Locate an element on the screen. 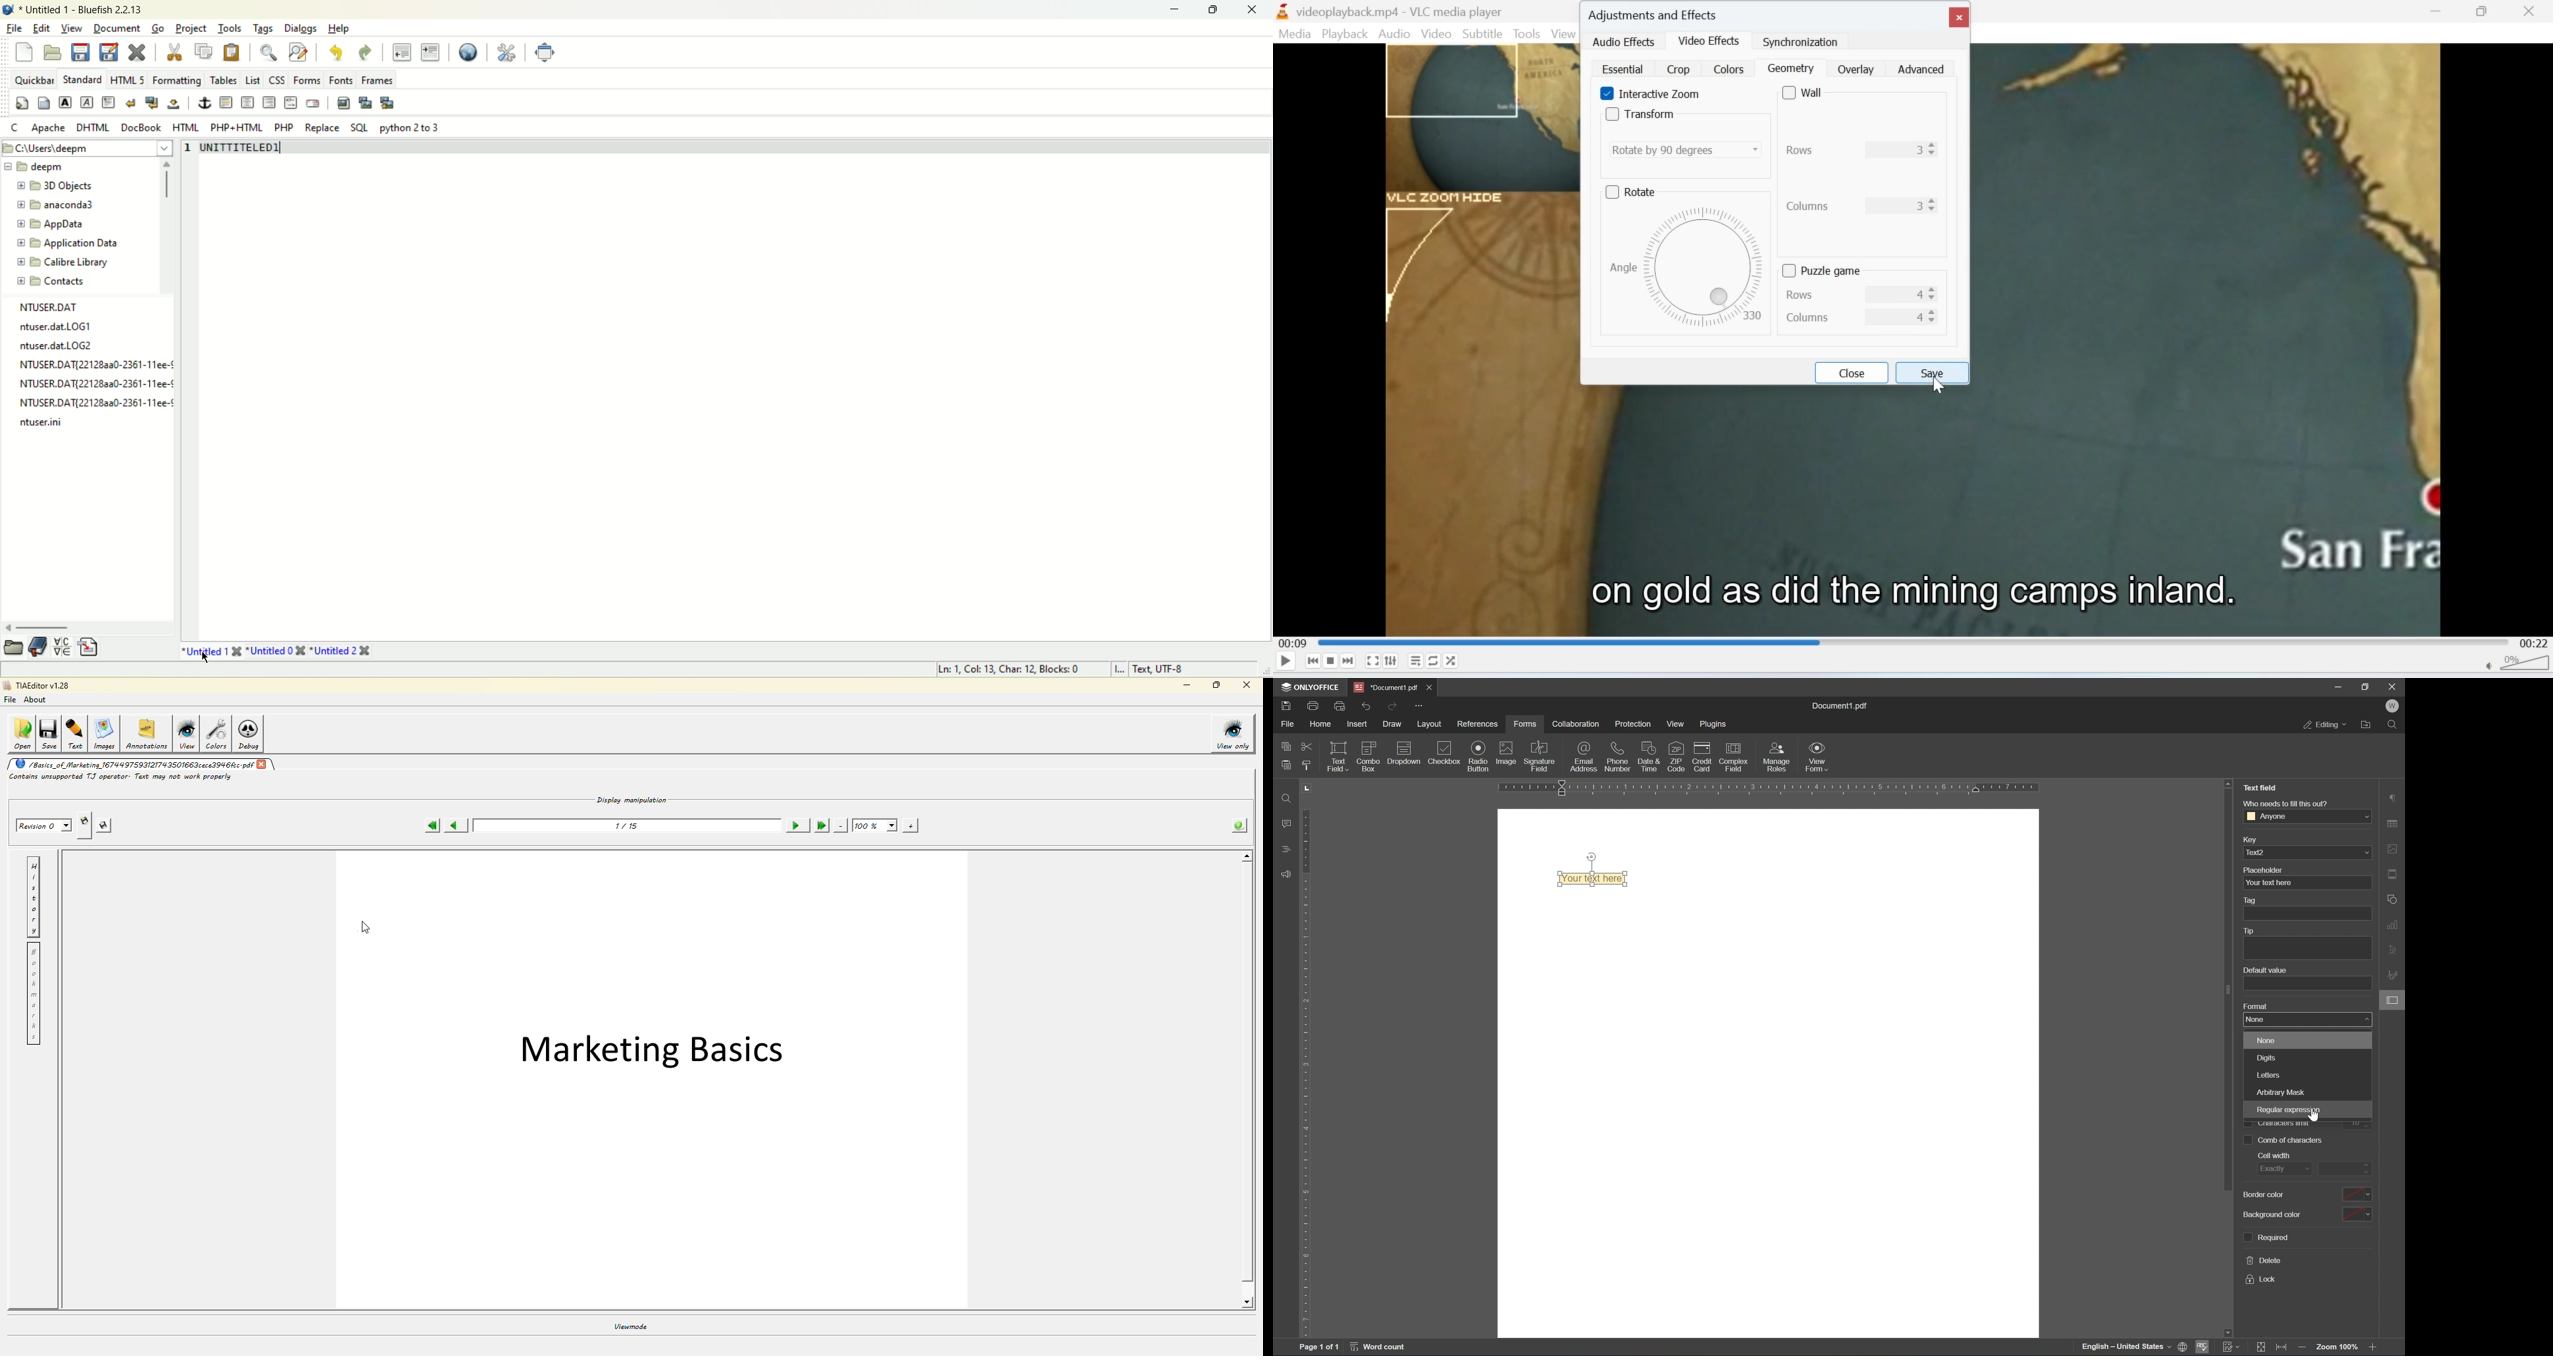 This screenshot has height=1372, width=2576. Extended settings is located at coordinates (1390, 660).